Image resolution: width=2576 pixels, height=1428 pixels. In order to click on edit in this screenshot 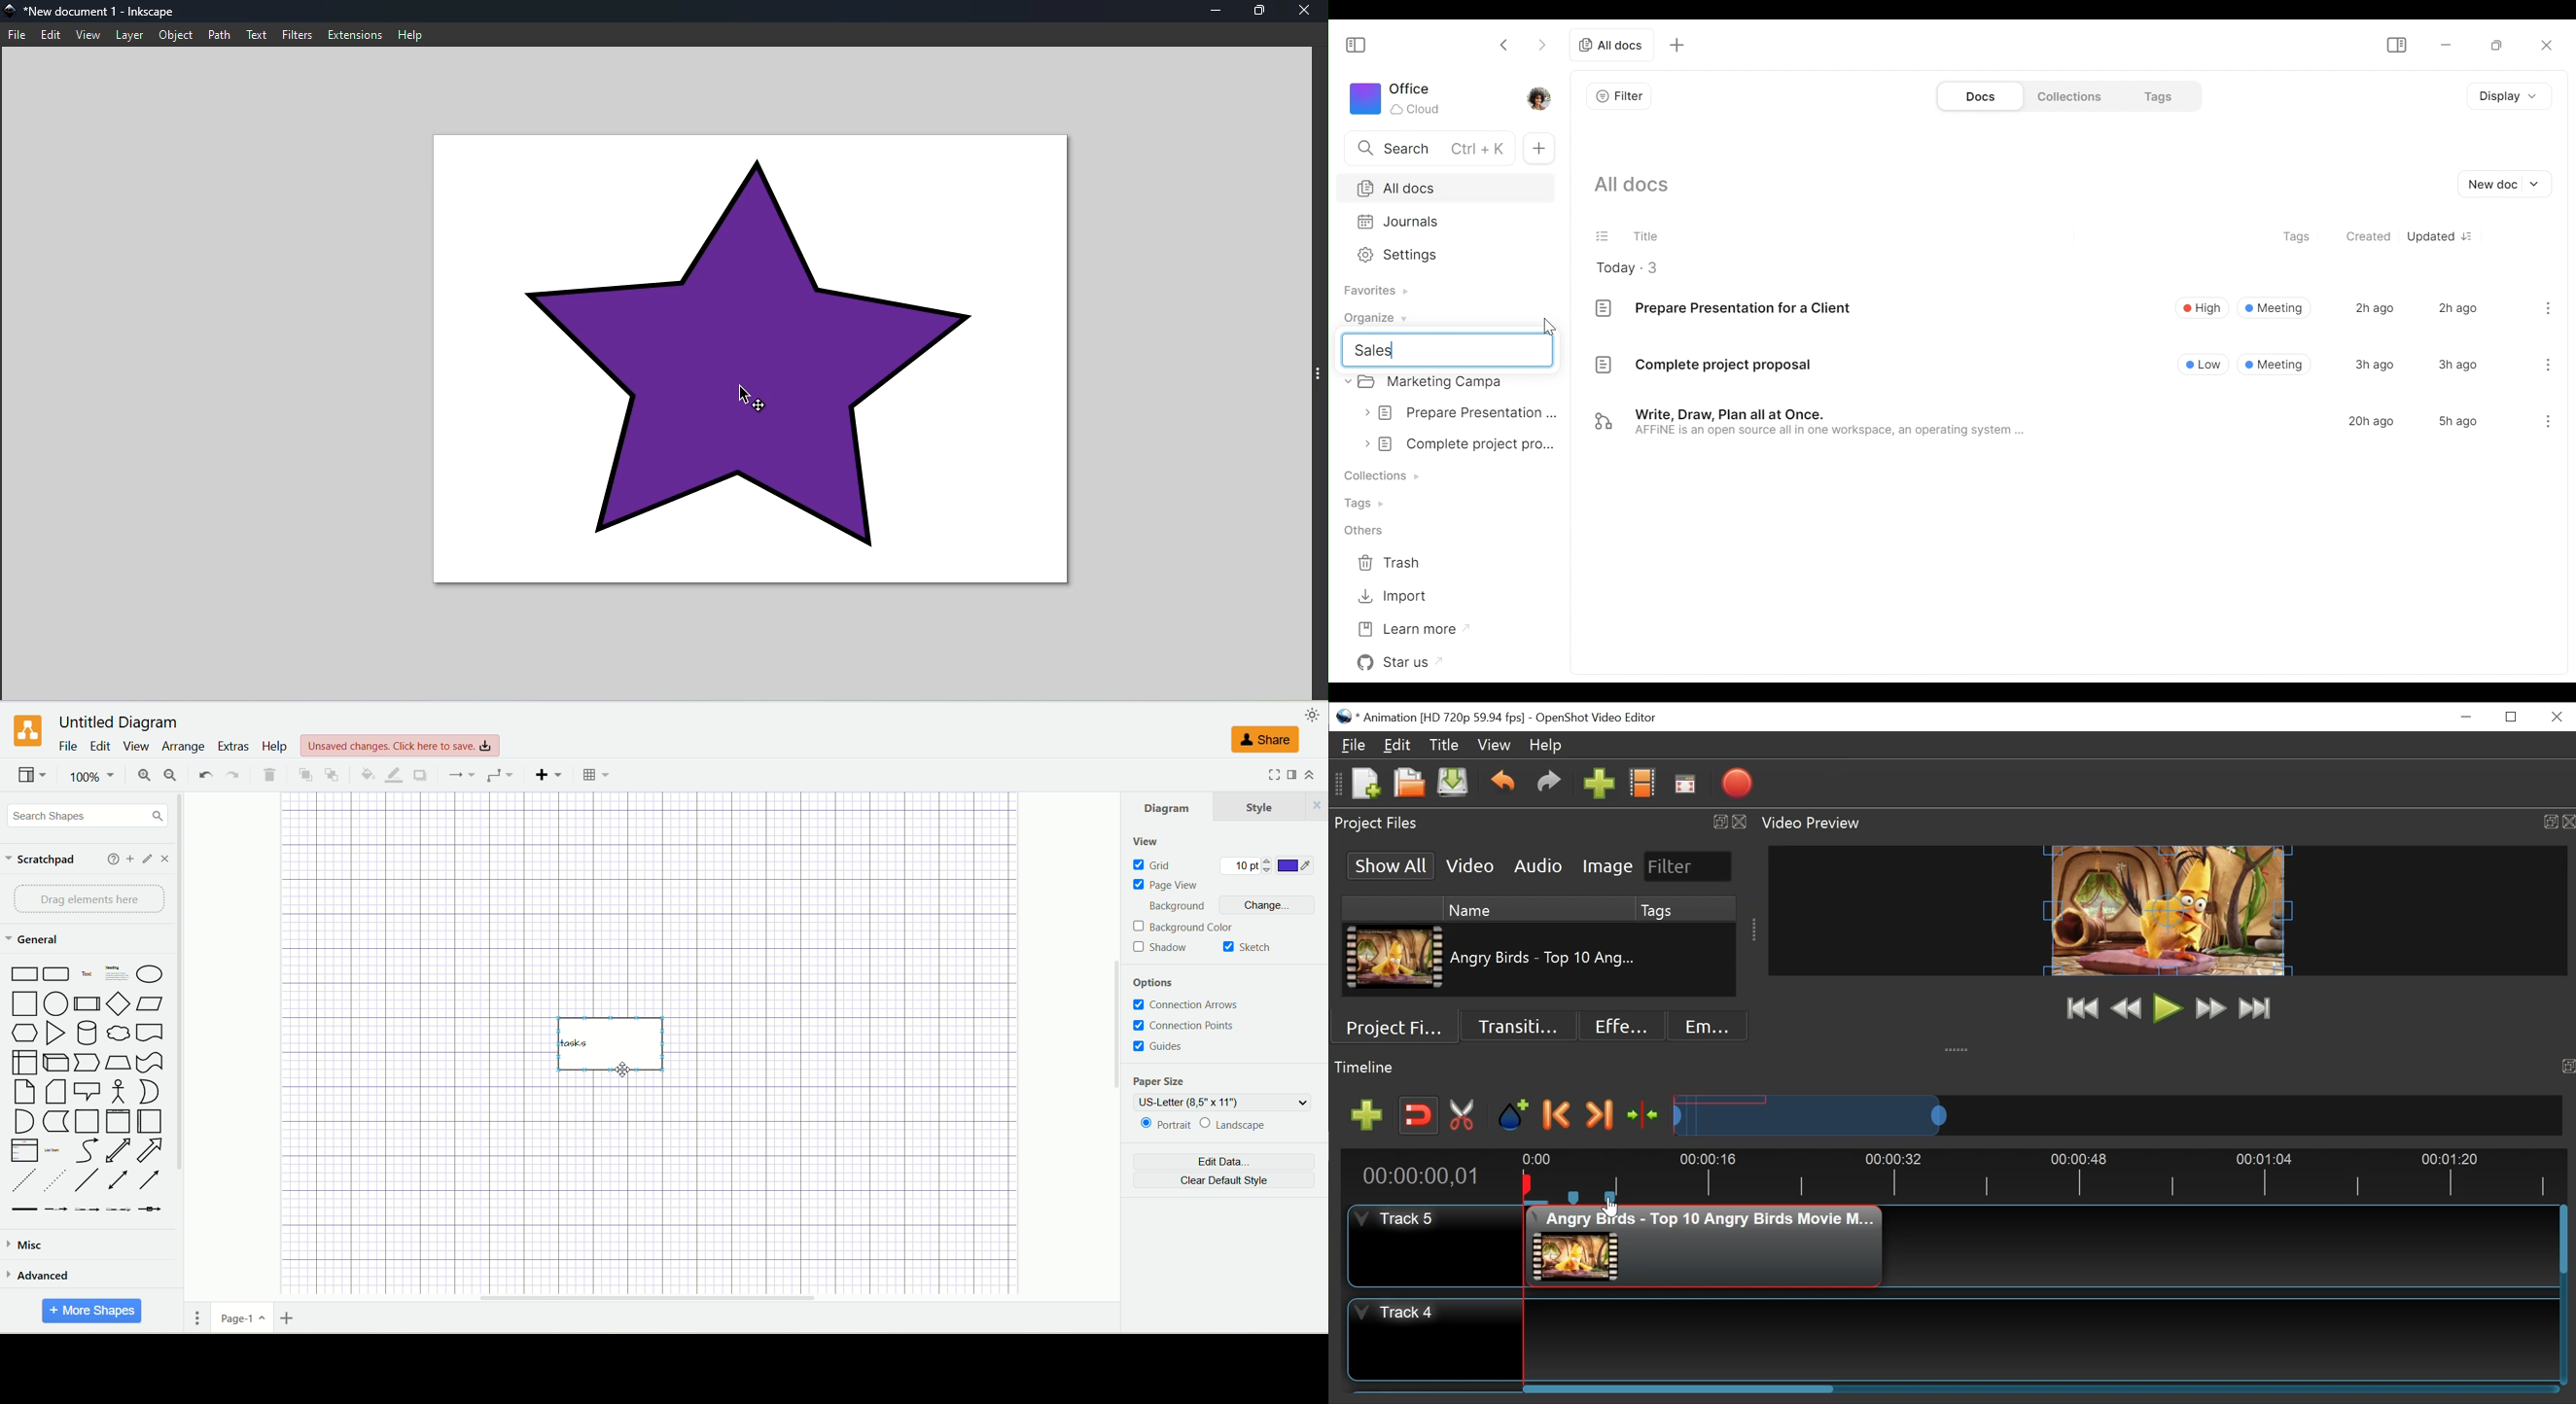, I will do `click(100, 746)`.